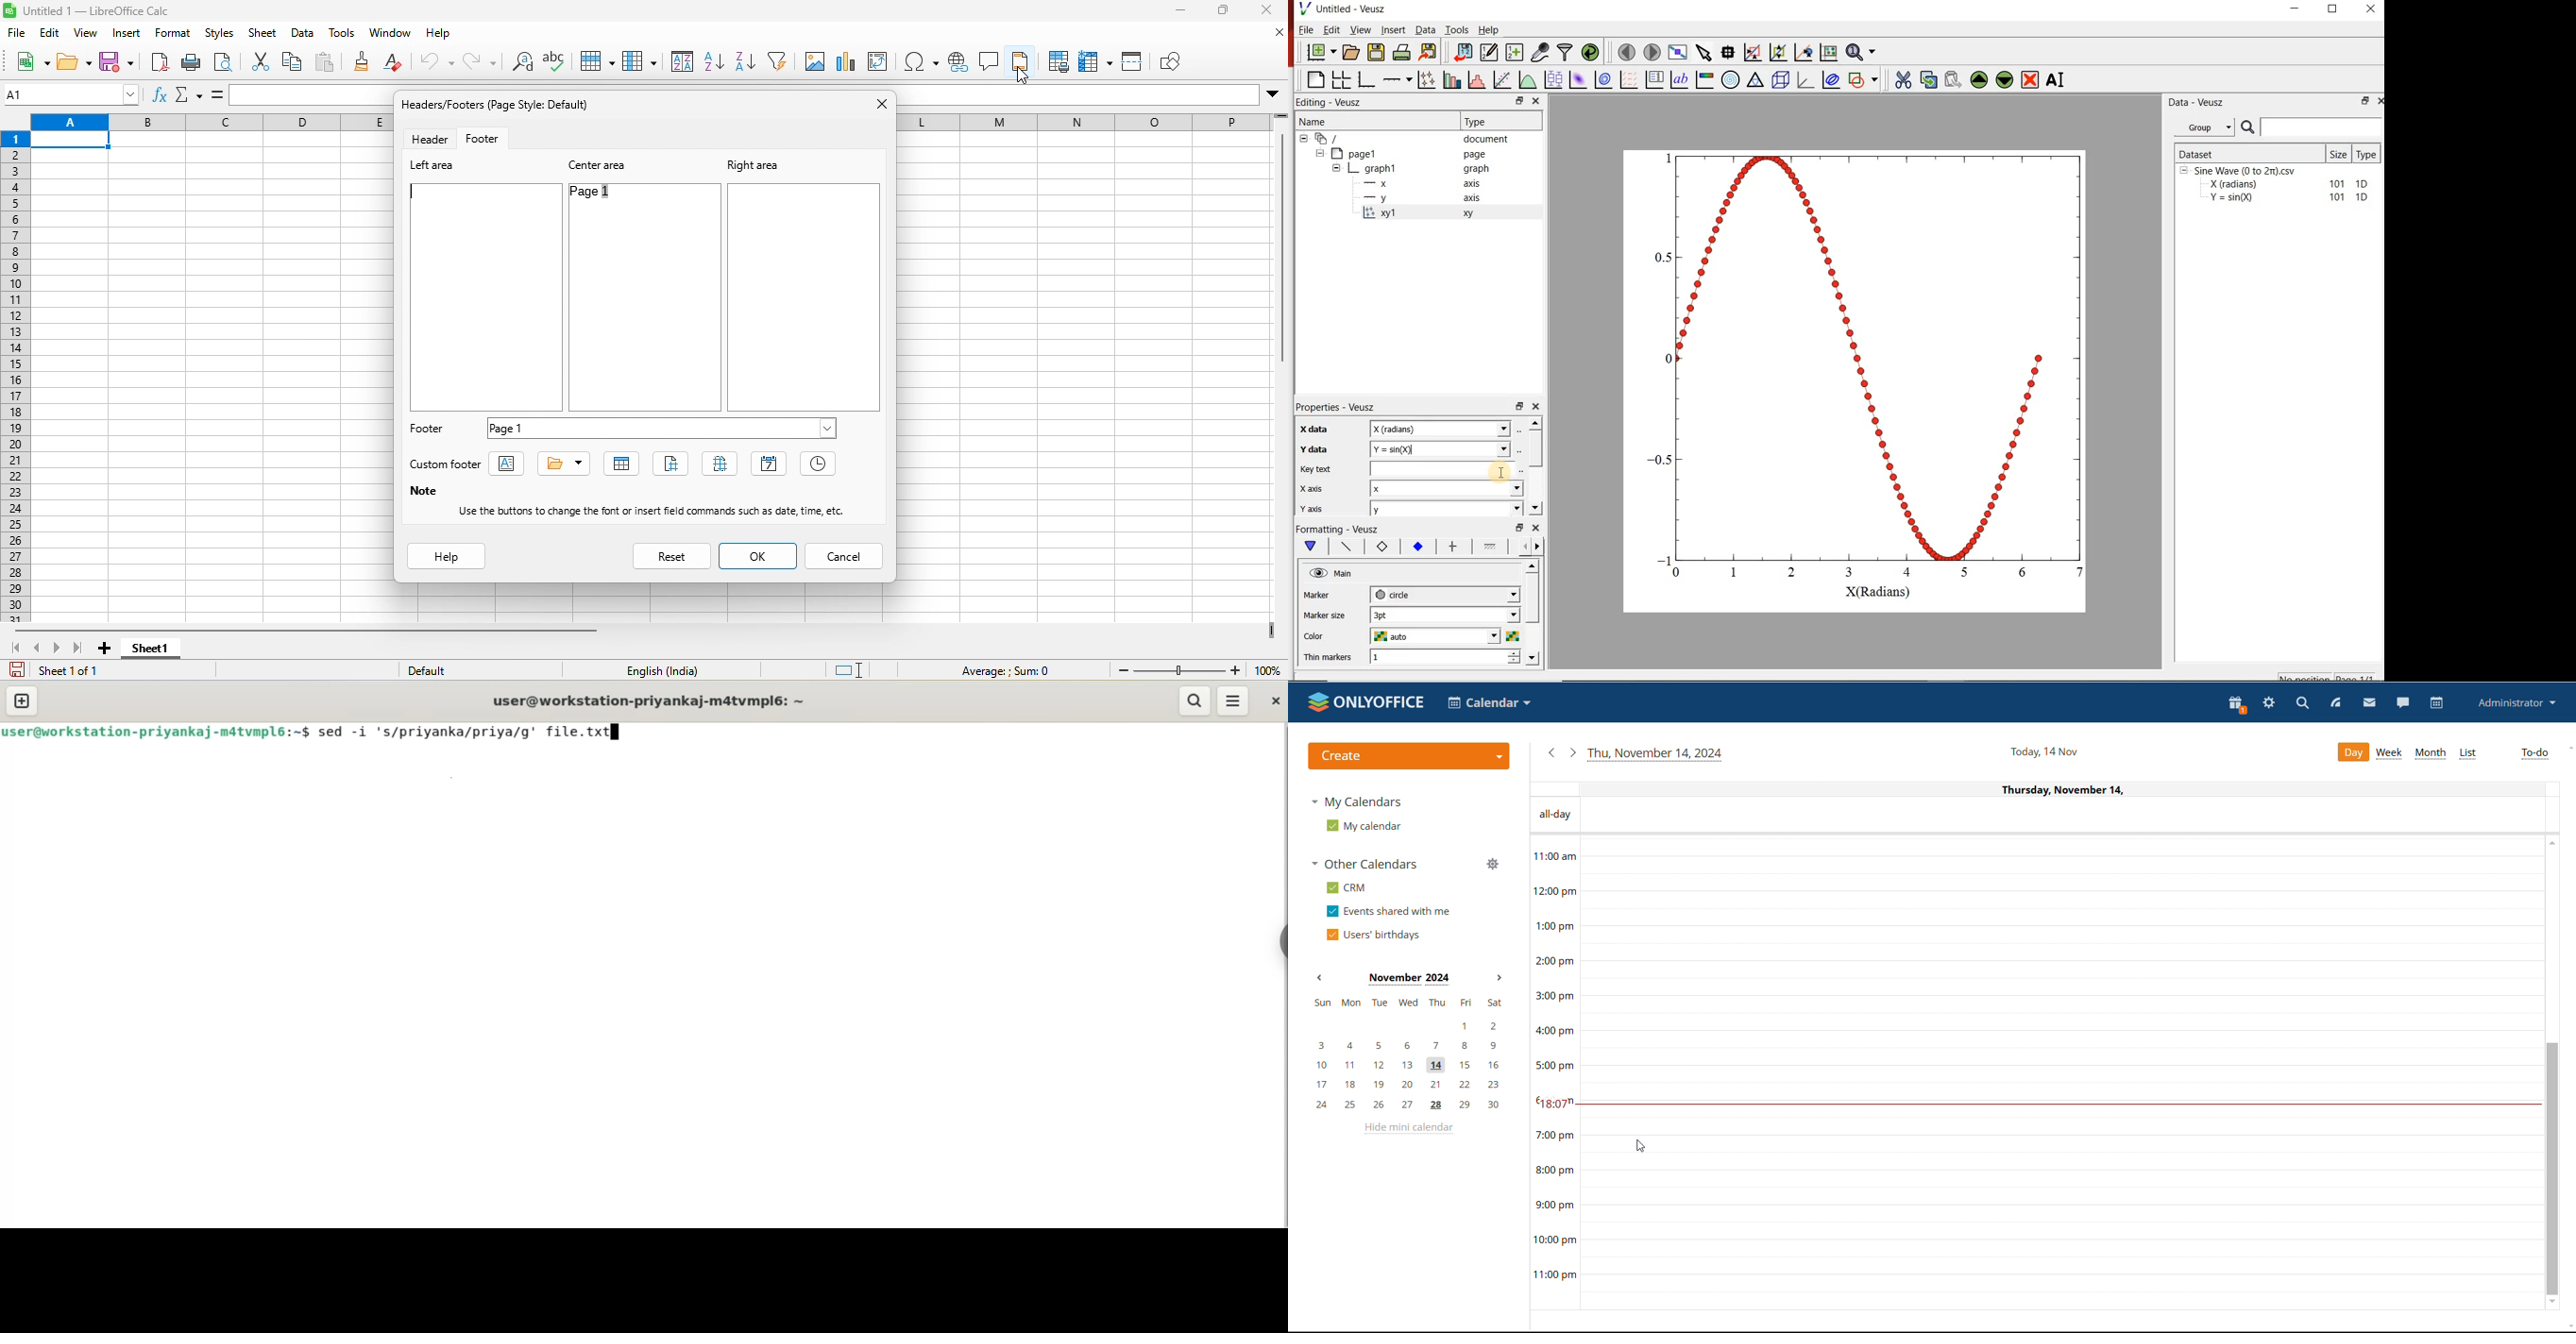  Describe the element at coordinates (2467, 755) in the screenshot. I see `list view` at that location.